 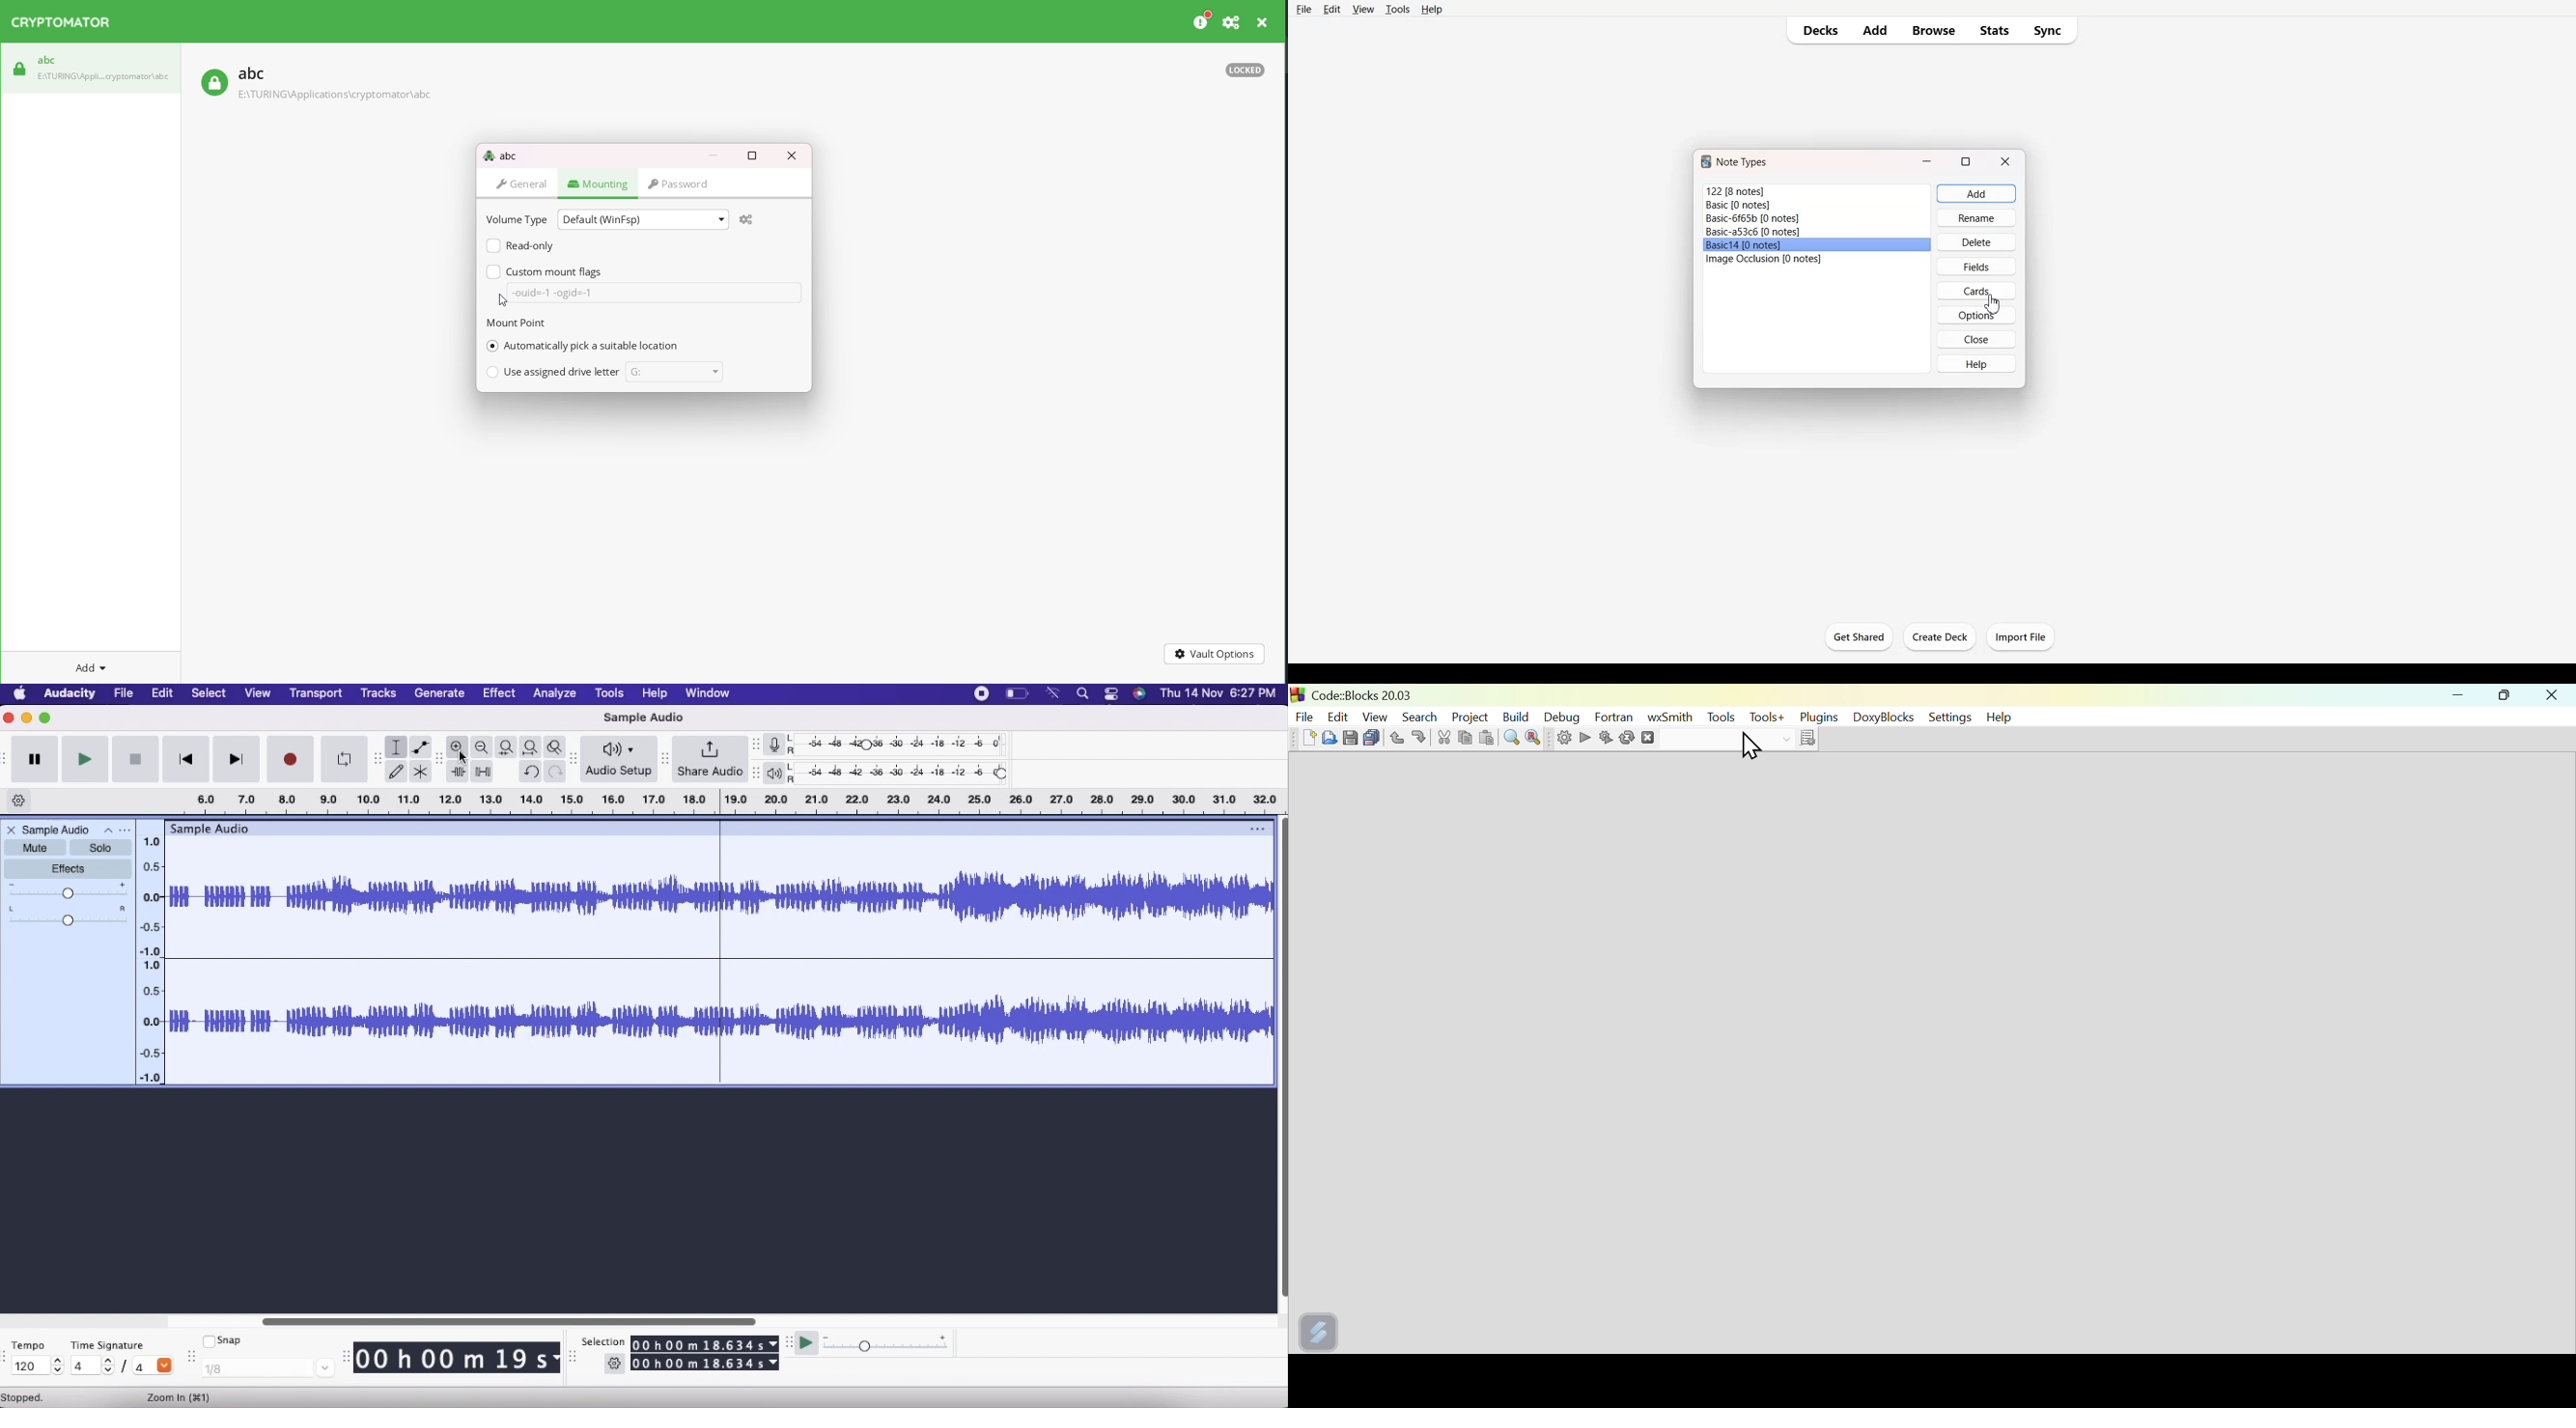 I want to click on Edit, so click(x=1332, y=9).